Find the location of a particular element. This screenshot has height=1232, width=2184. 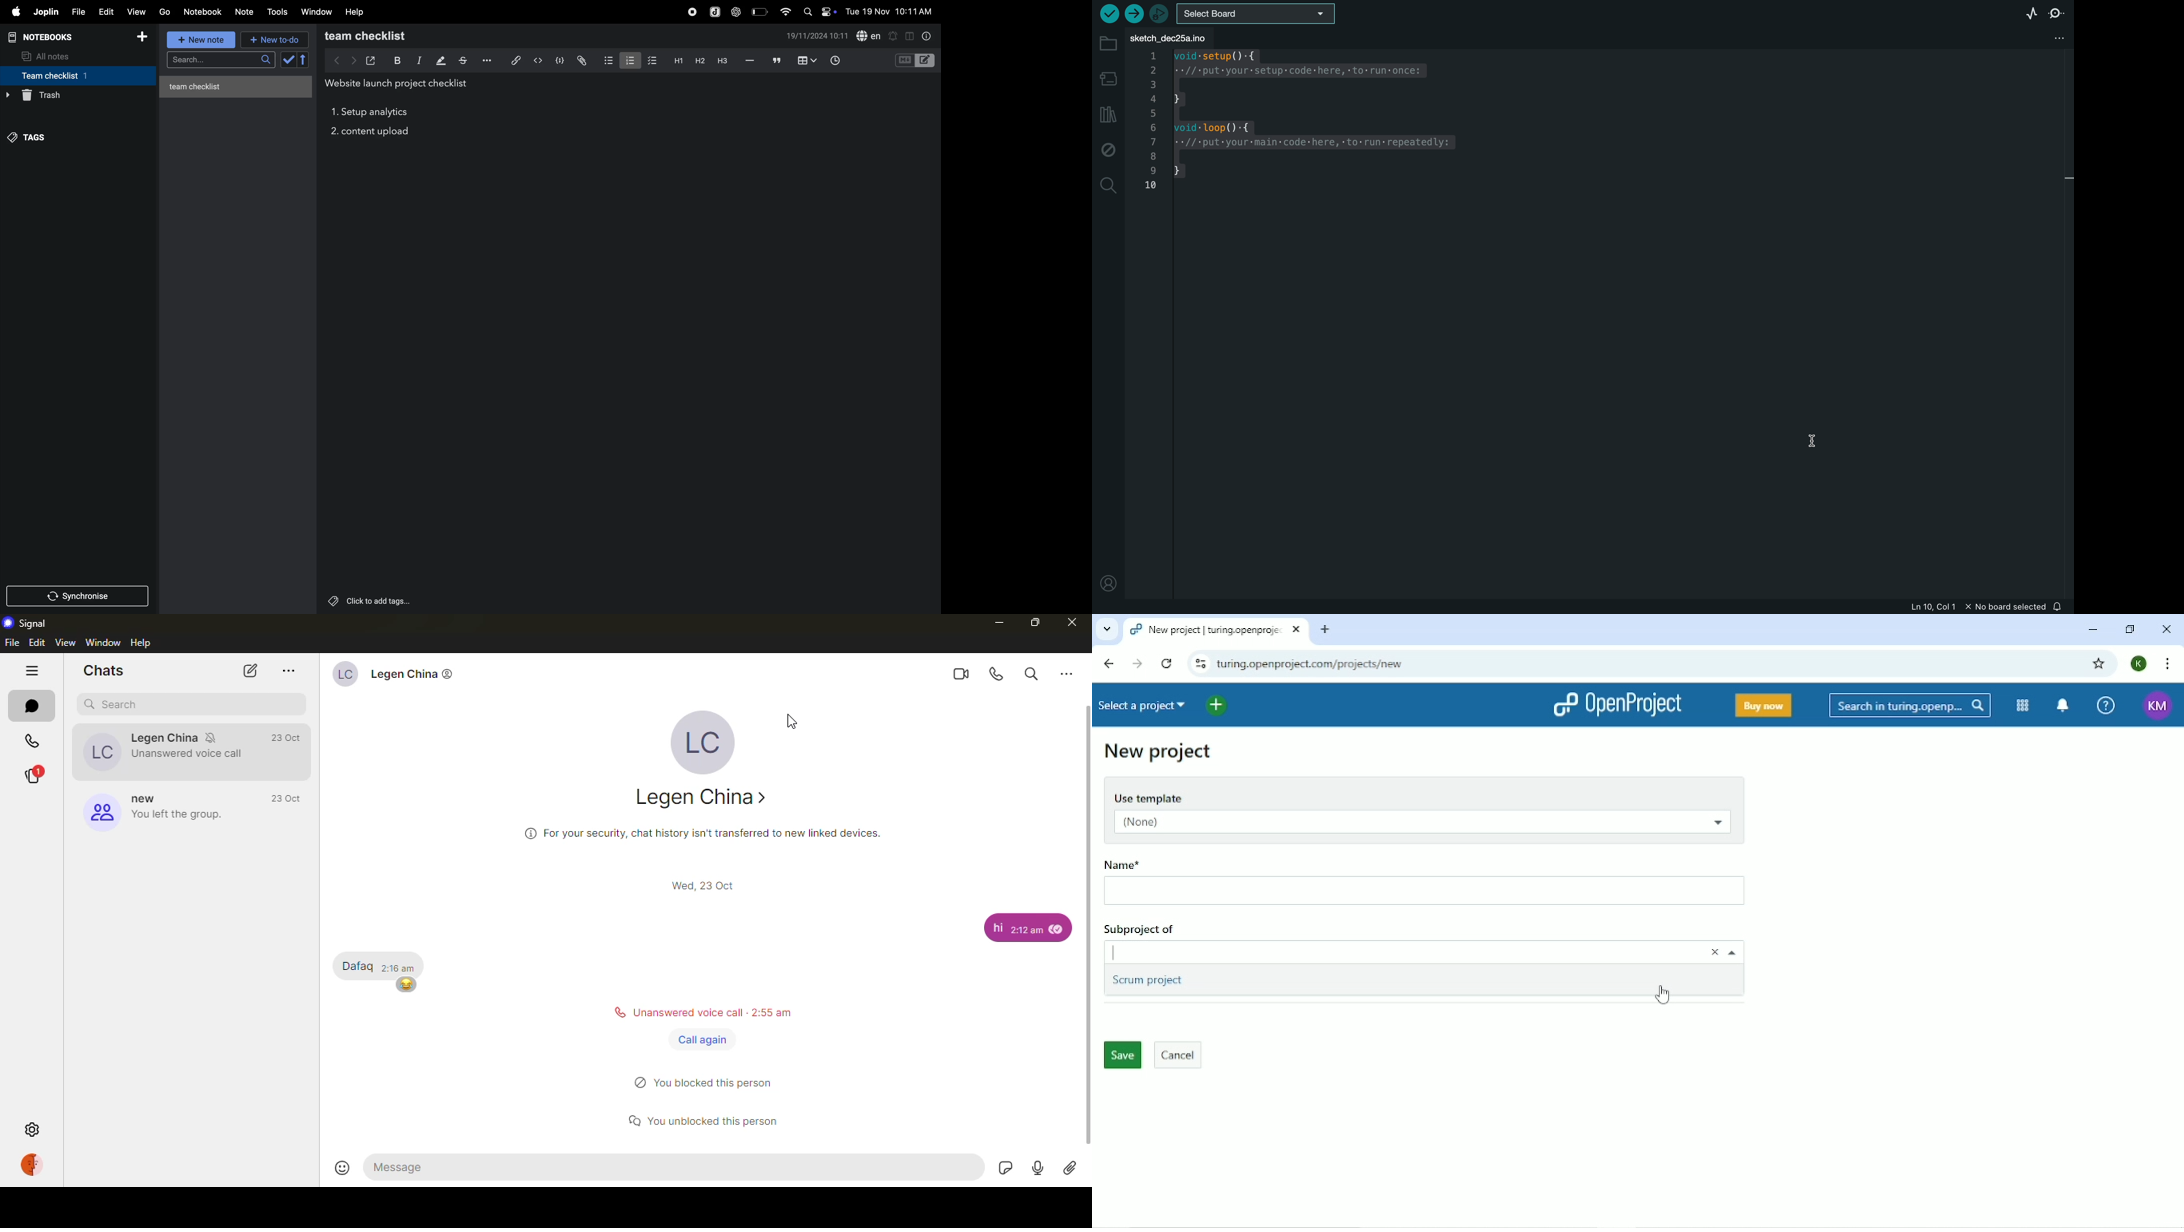

Modules is located at coordinates (2024, 706).